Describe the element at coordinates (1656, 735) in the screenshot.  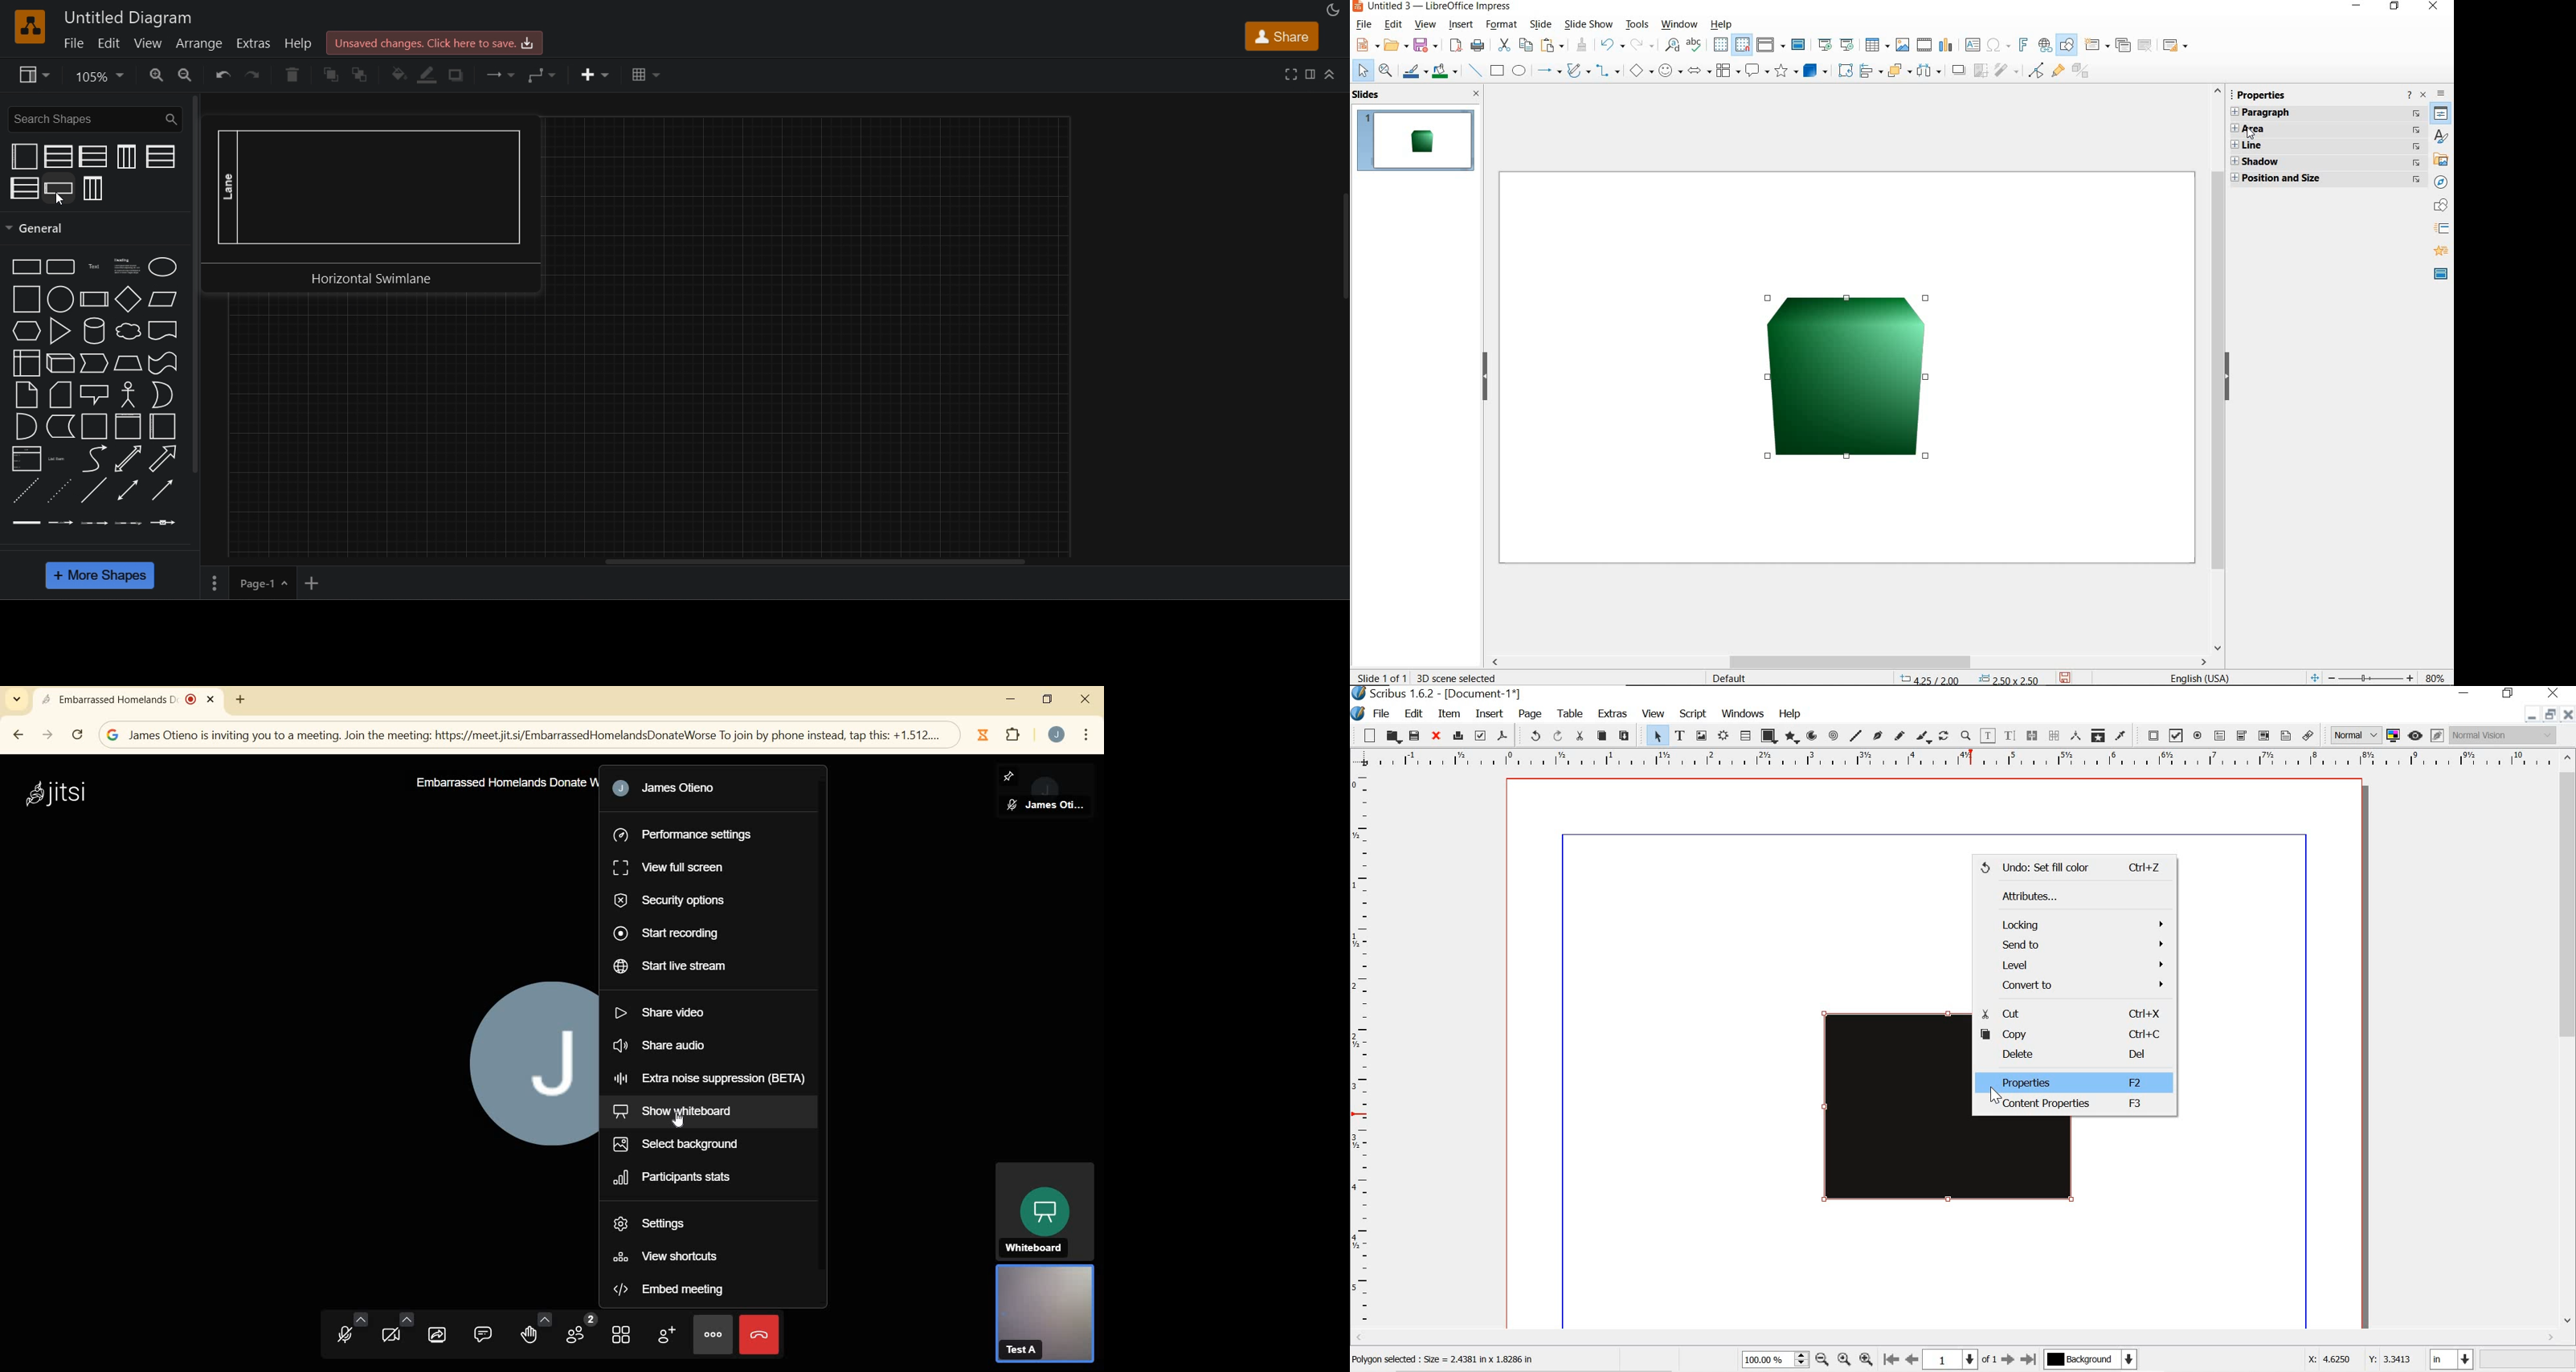
I see `select item` at that location.